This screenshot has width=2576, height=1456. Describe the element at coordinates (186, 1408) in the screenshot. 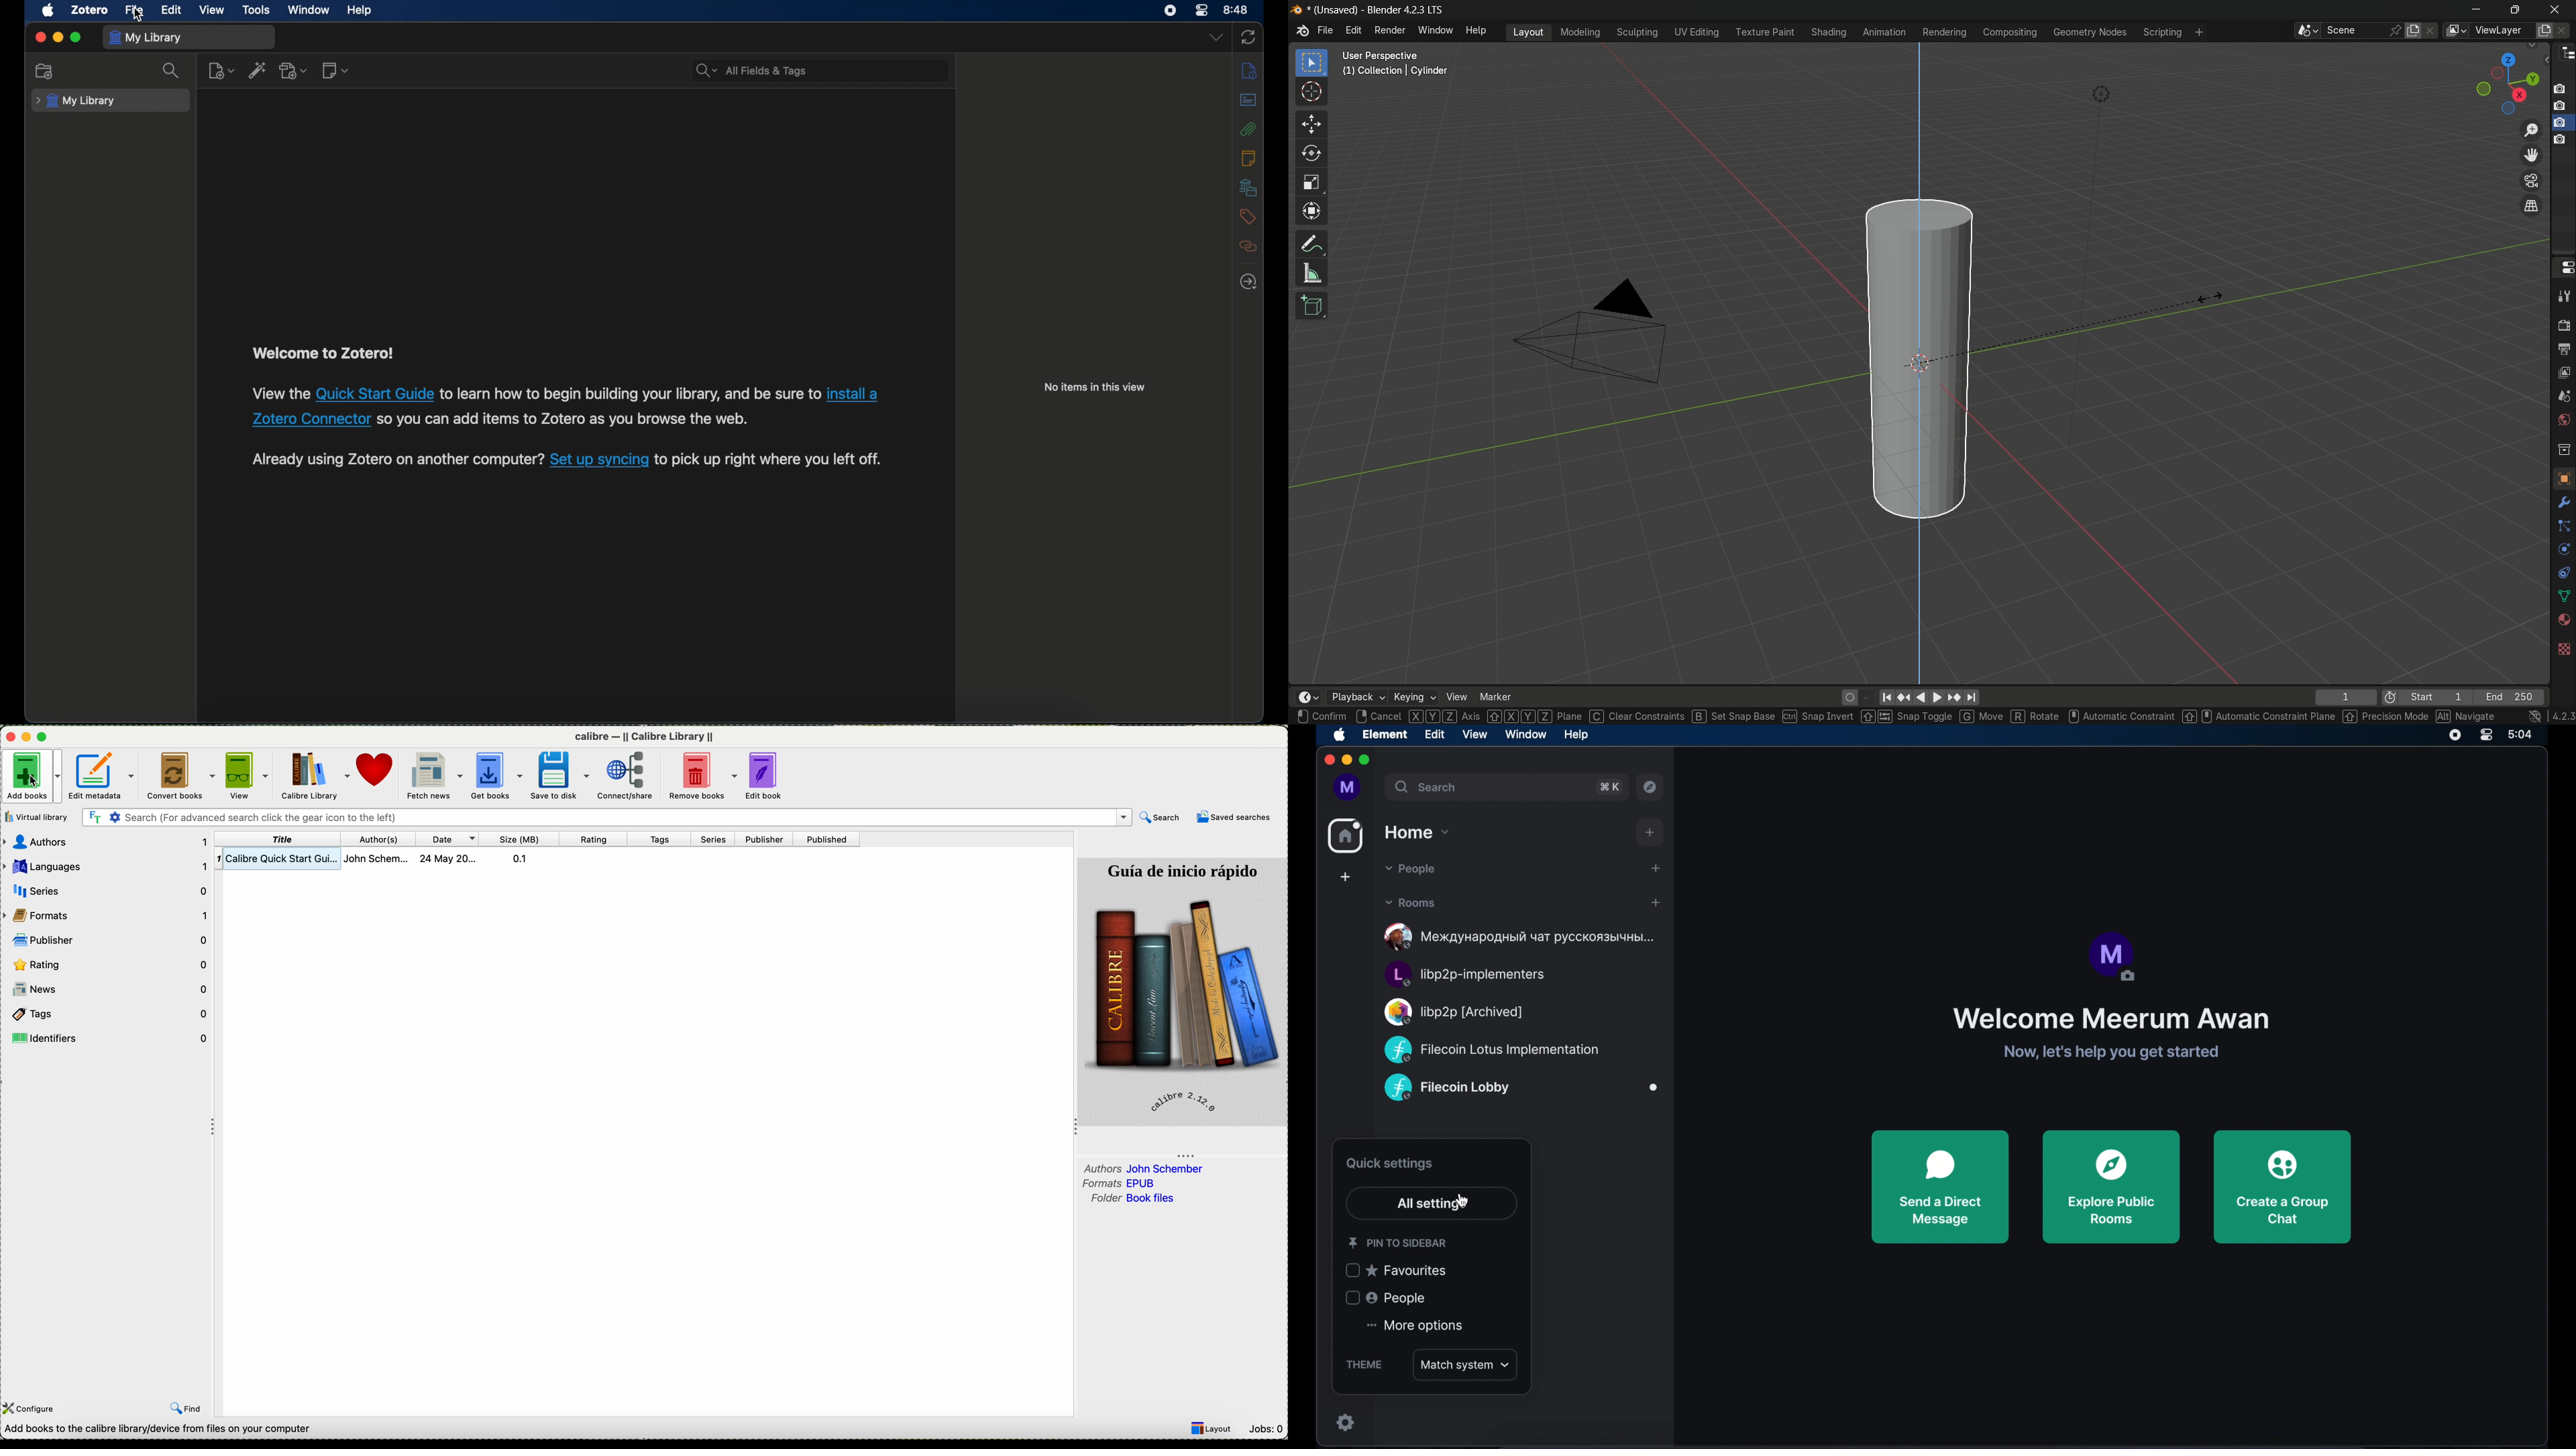

I see `find` at that location.